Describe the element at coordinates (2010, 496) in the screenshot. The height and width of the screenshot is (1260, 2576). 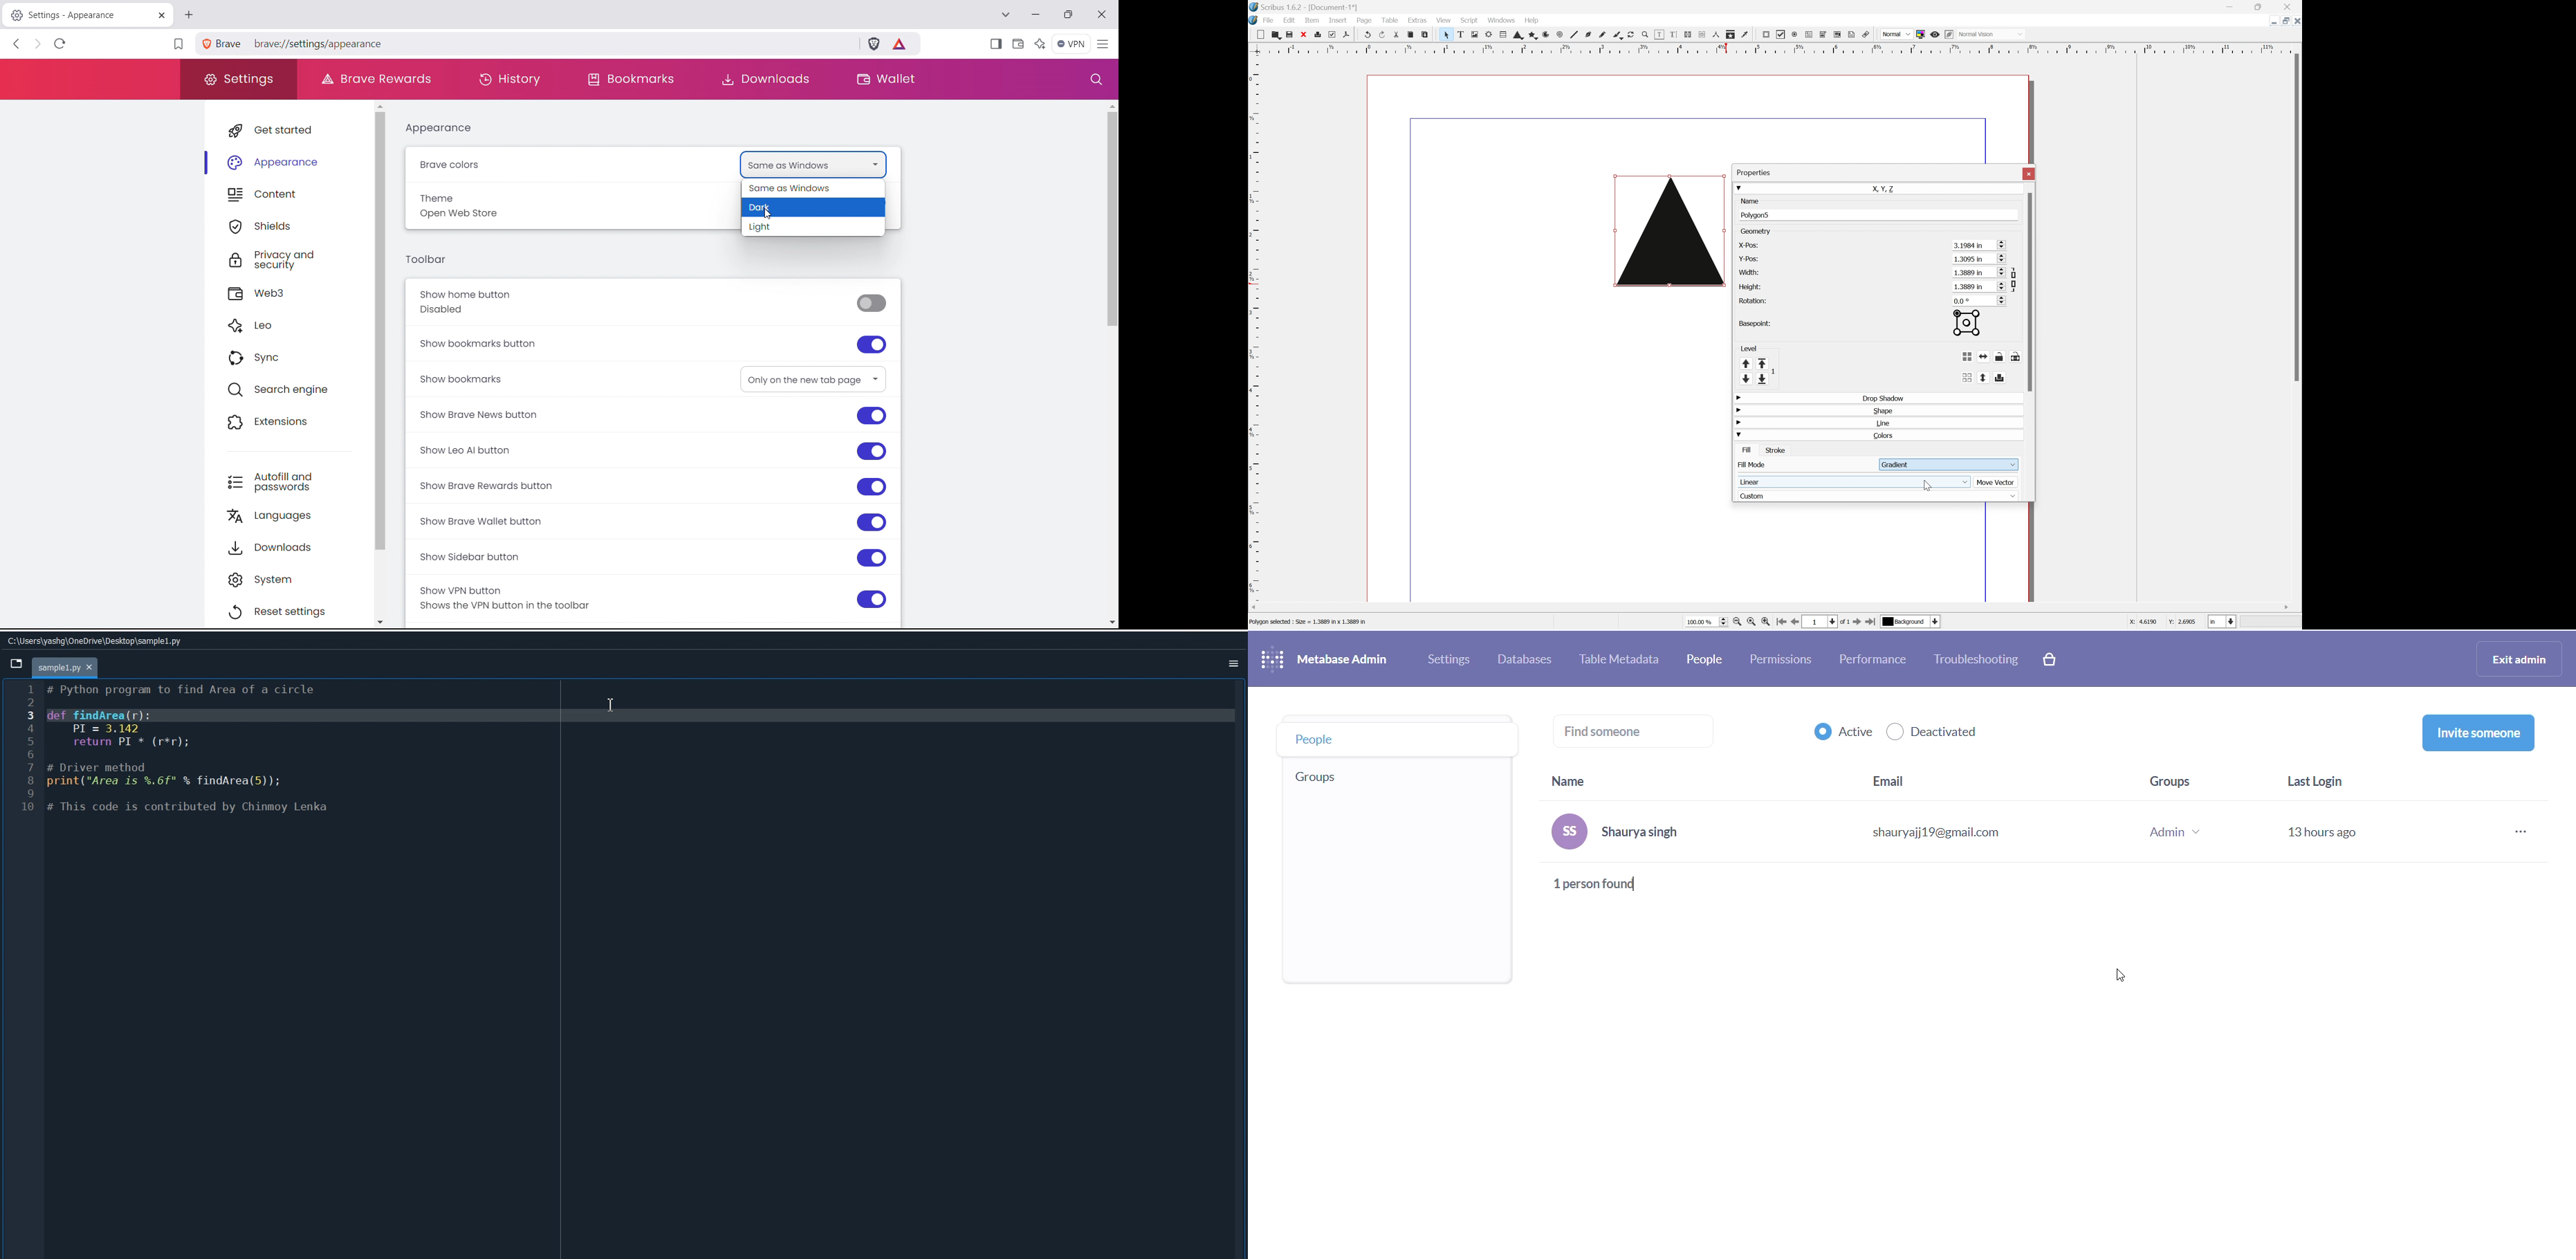
I see `Drop Down` at that location.